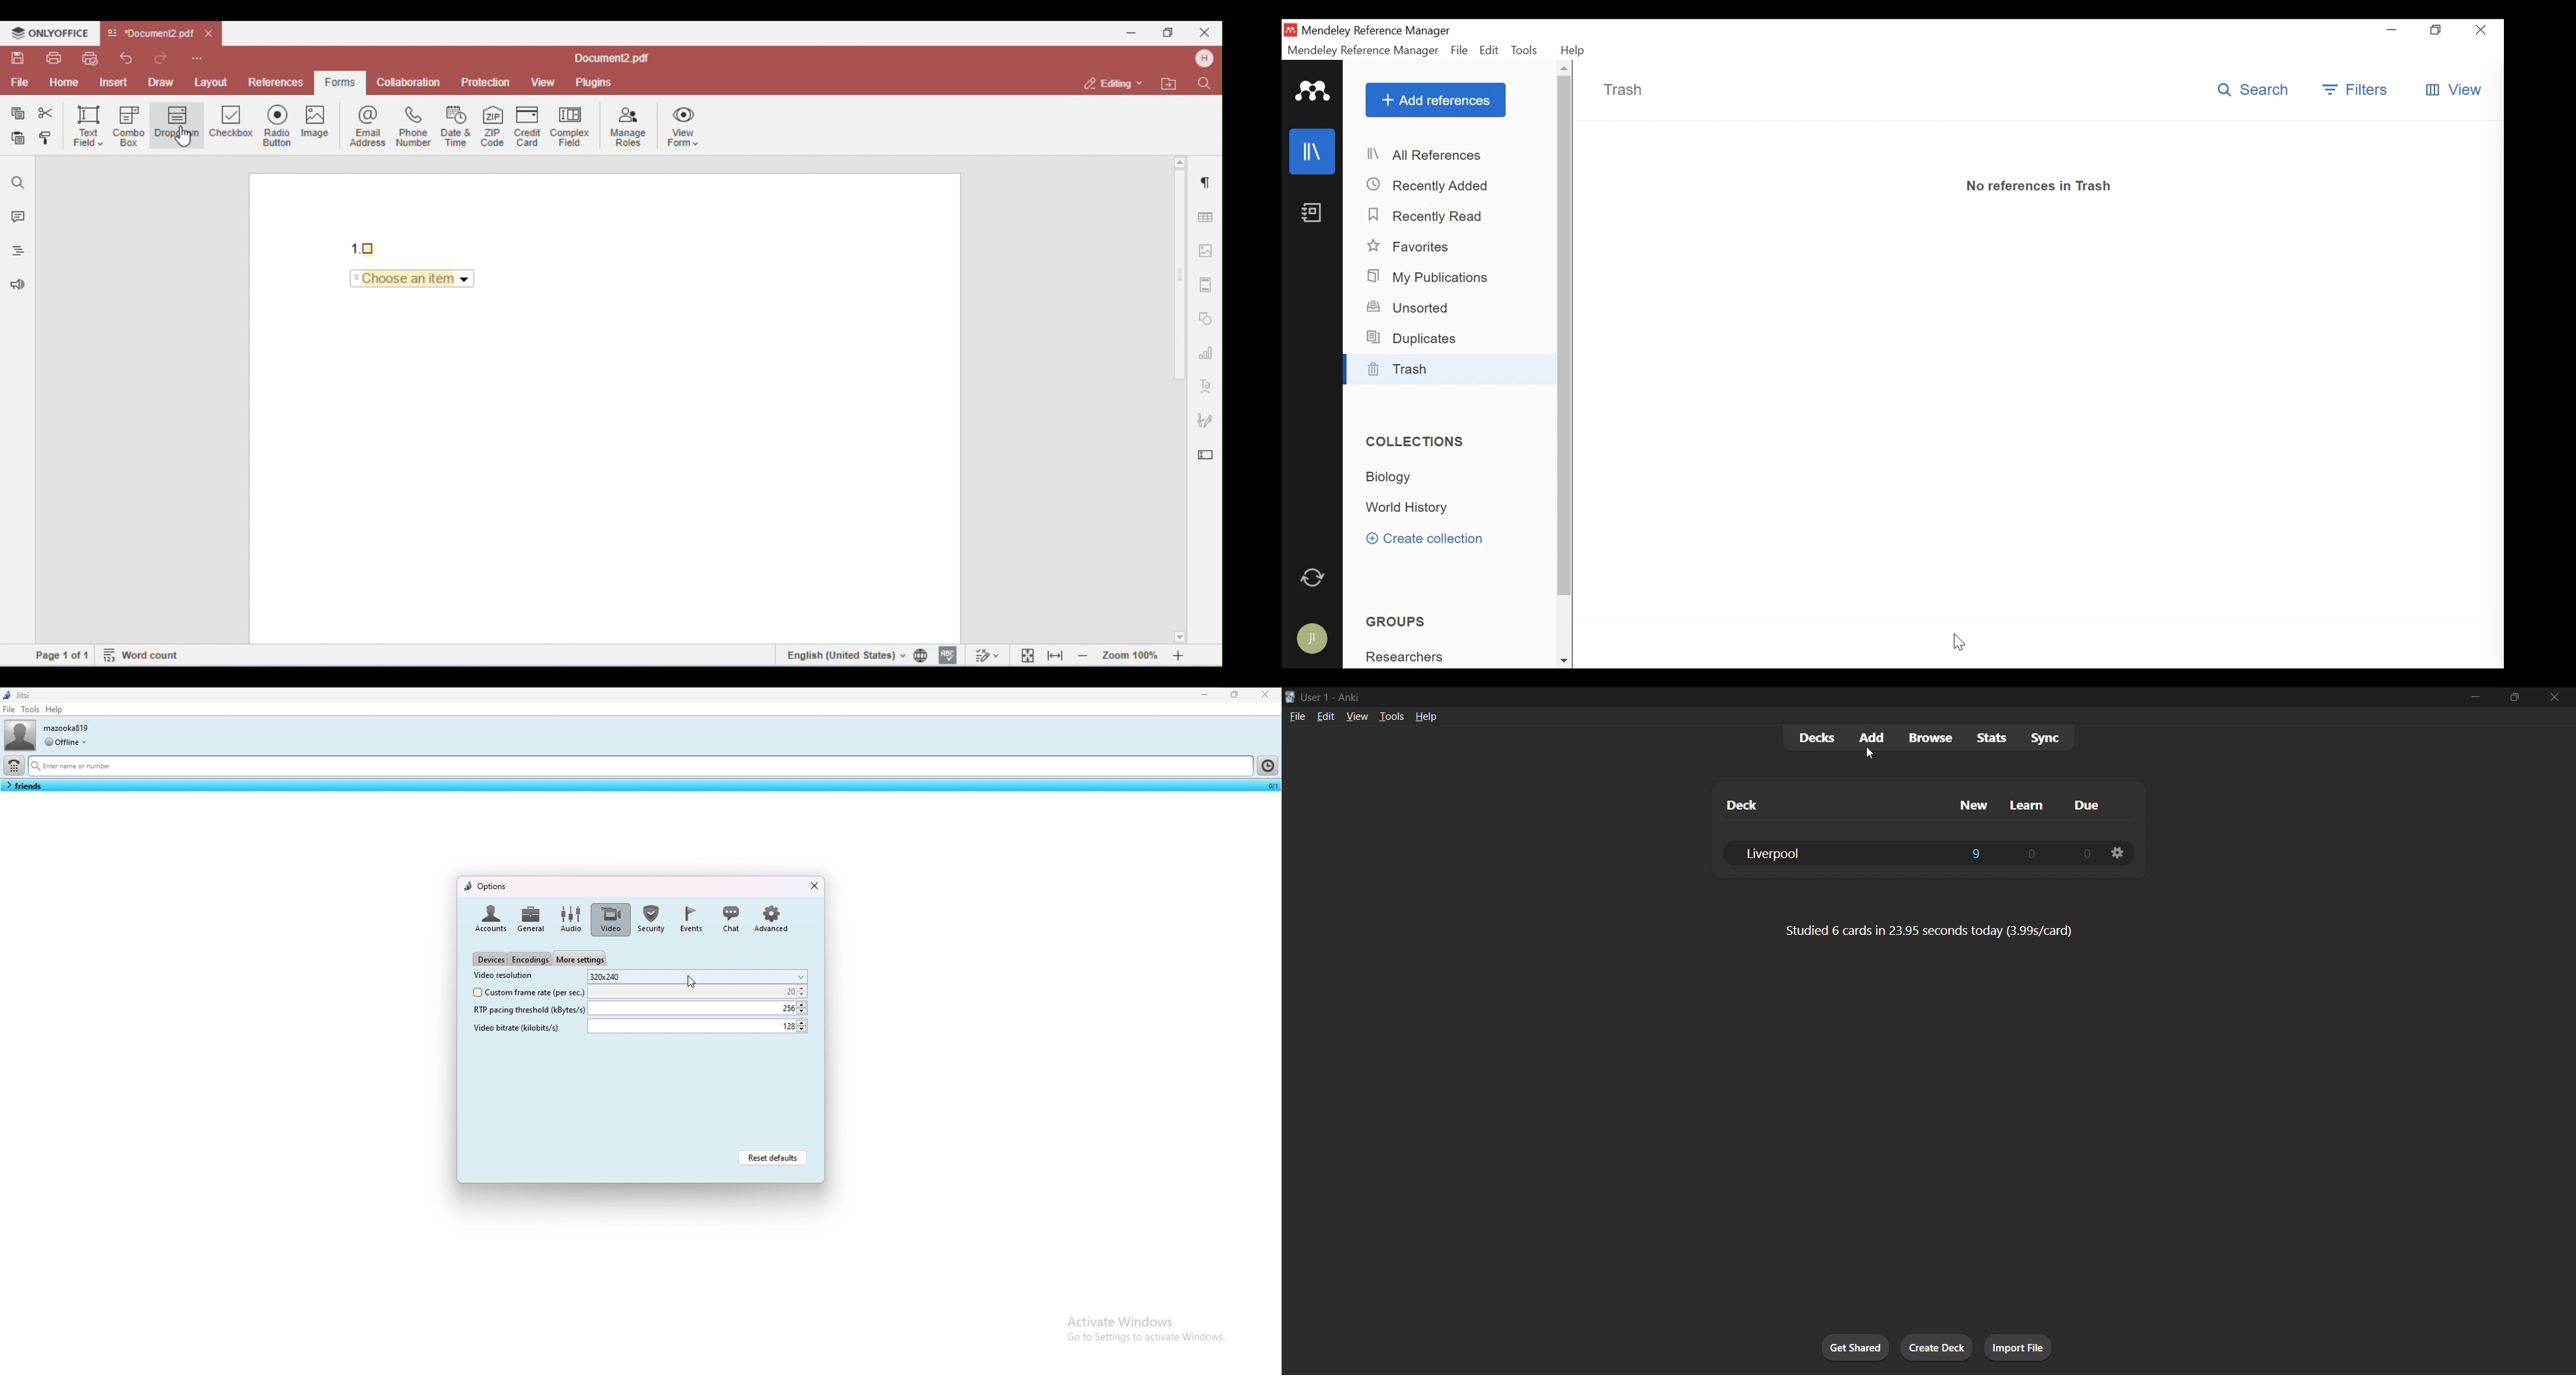 This screenshot has width=2576, height=1400. I want to click on Add Reference, so click(1435, 101).